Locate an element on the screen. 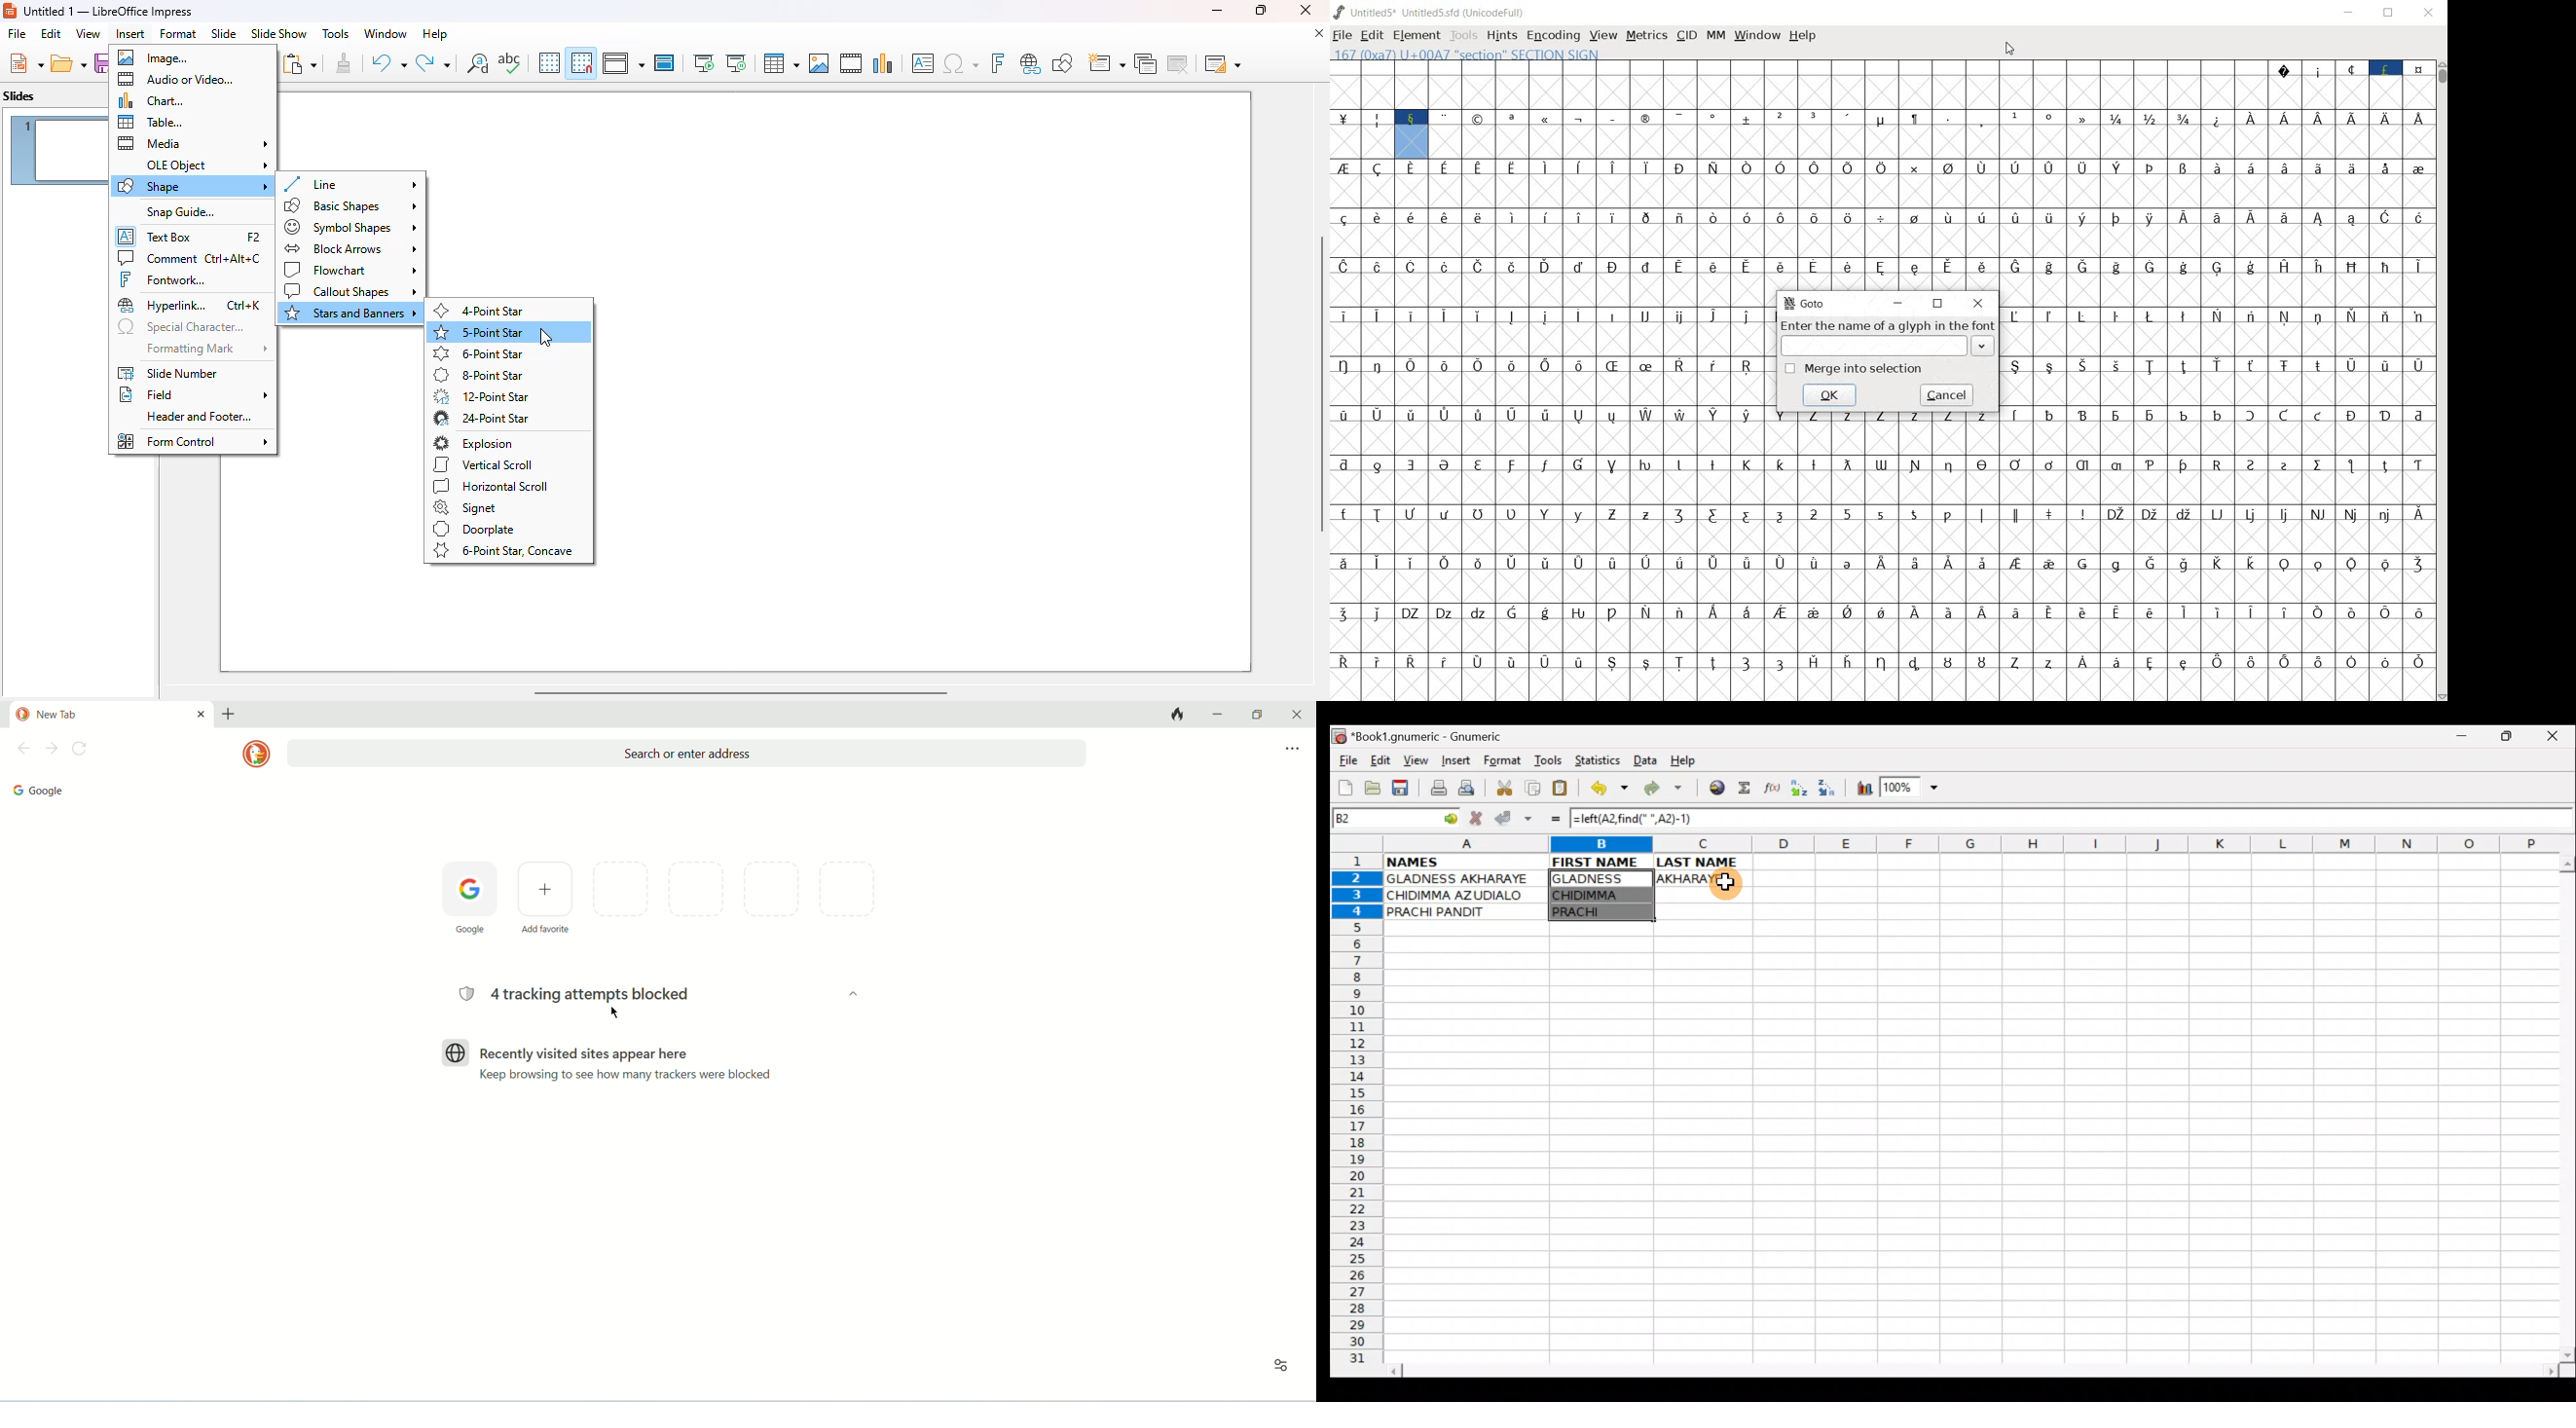 The image size is (2576, 1428). Cursor on cell C2 is located at coordinates (1728, 881).